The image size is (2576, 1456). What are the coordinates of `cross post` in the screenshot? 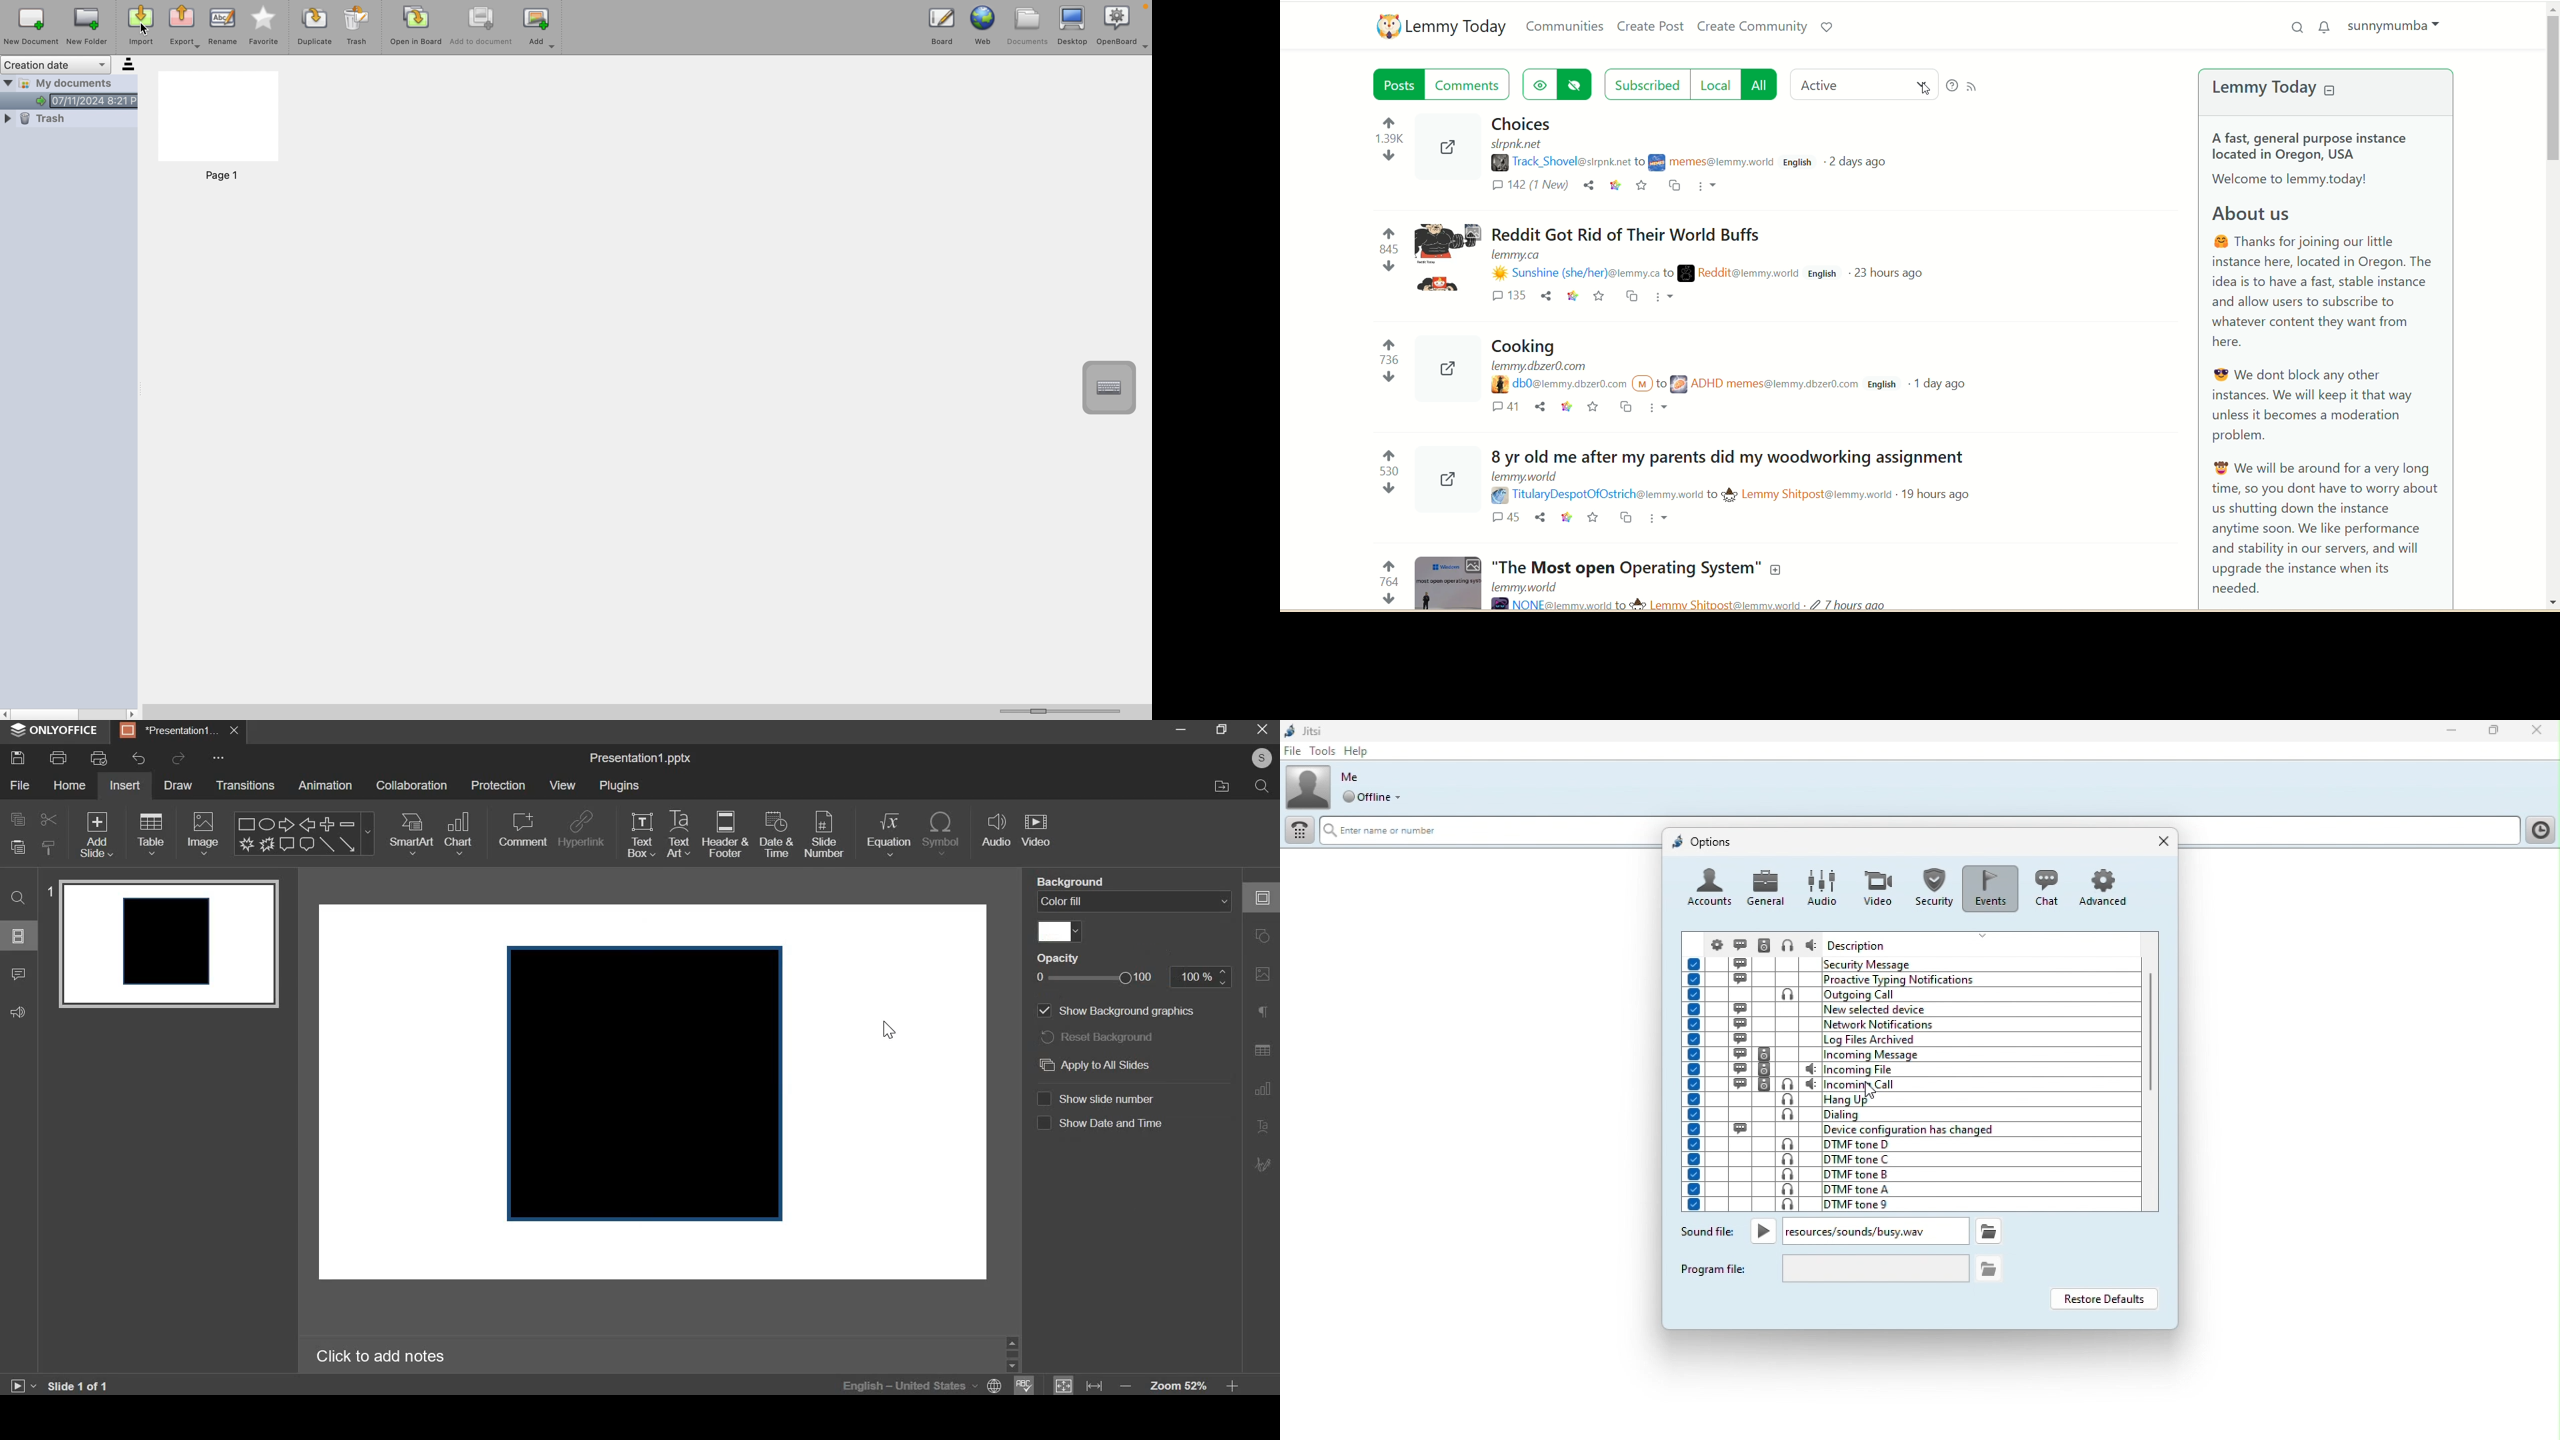 It's located at (1674, 187).